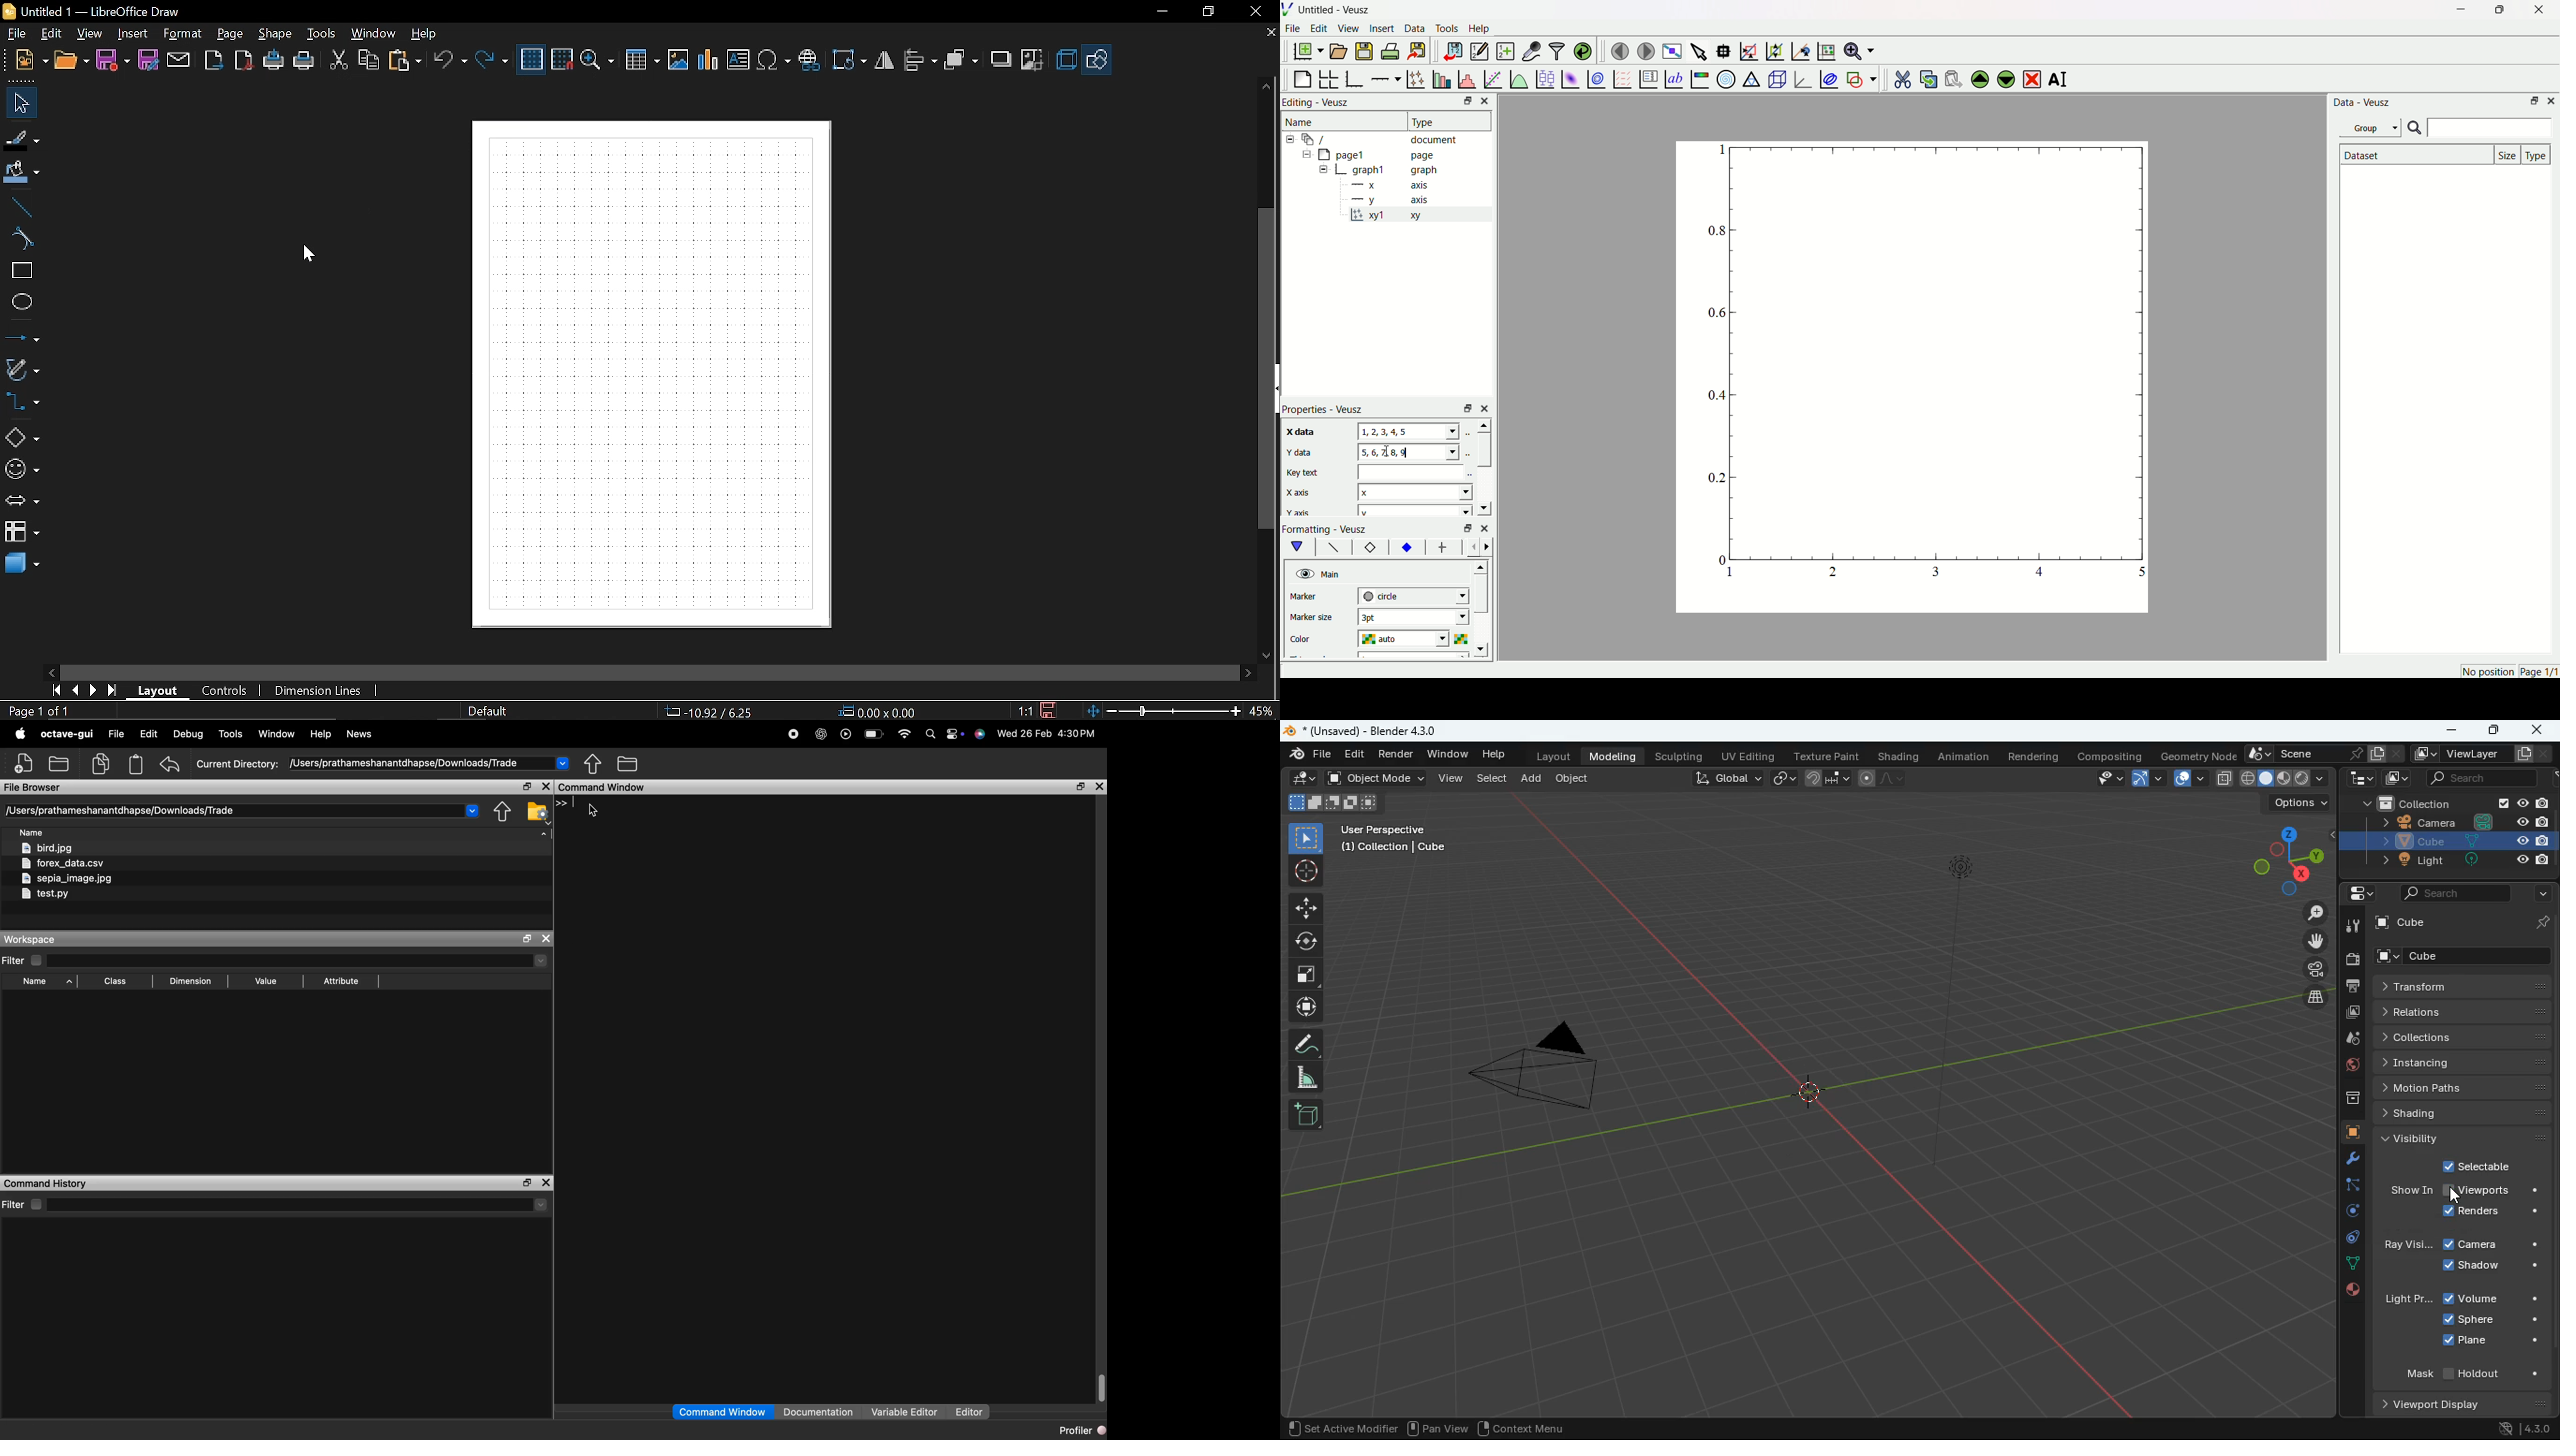  Describe the element at coordinates (2464, 1138) in the screenshot. I see `visibility` at that location.